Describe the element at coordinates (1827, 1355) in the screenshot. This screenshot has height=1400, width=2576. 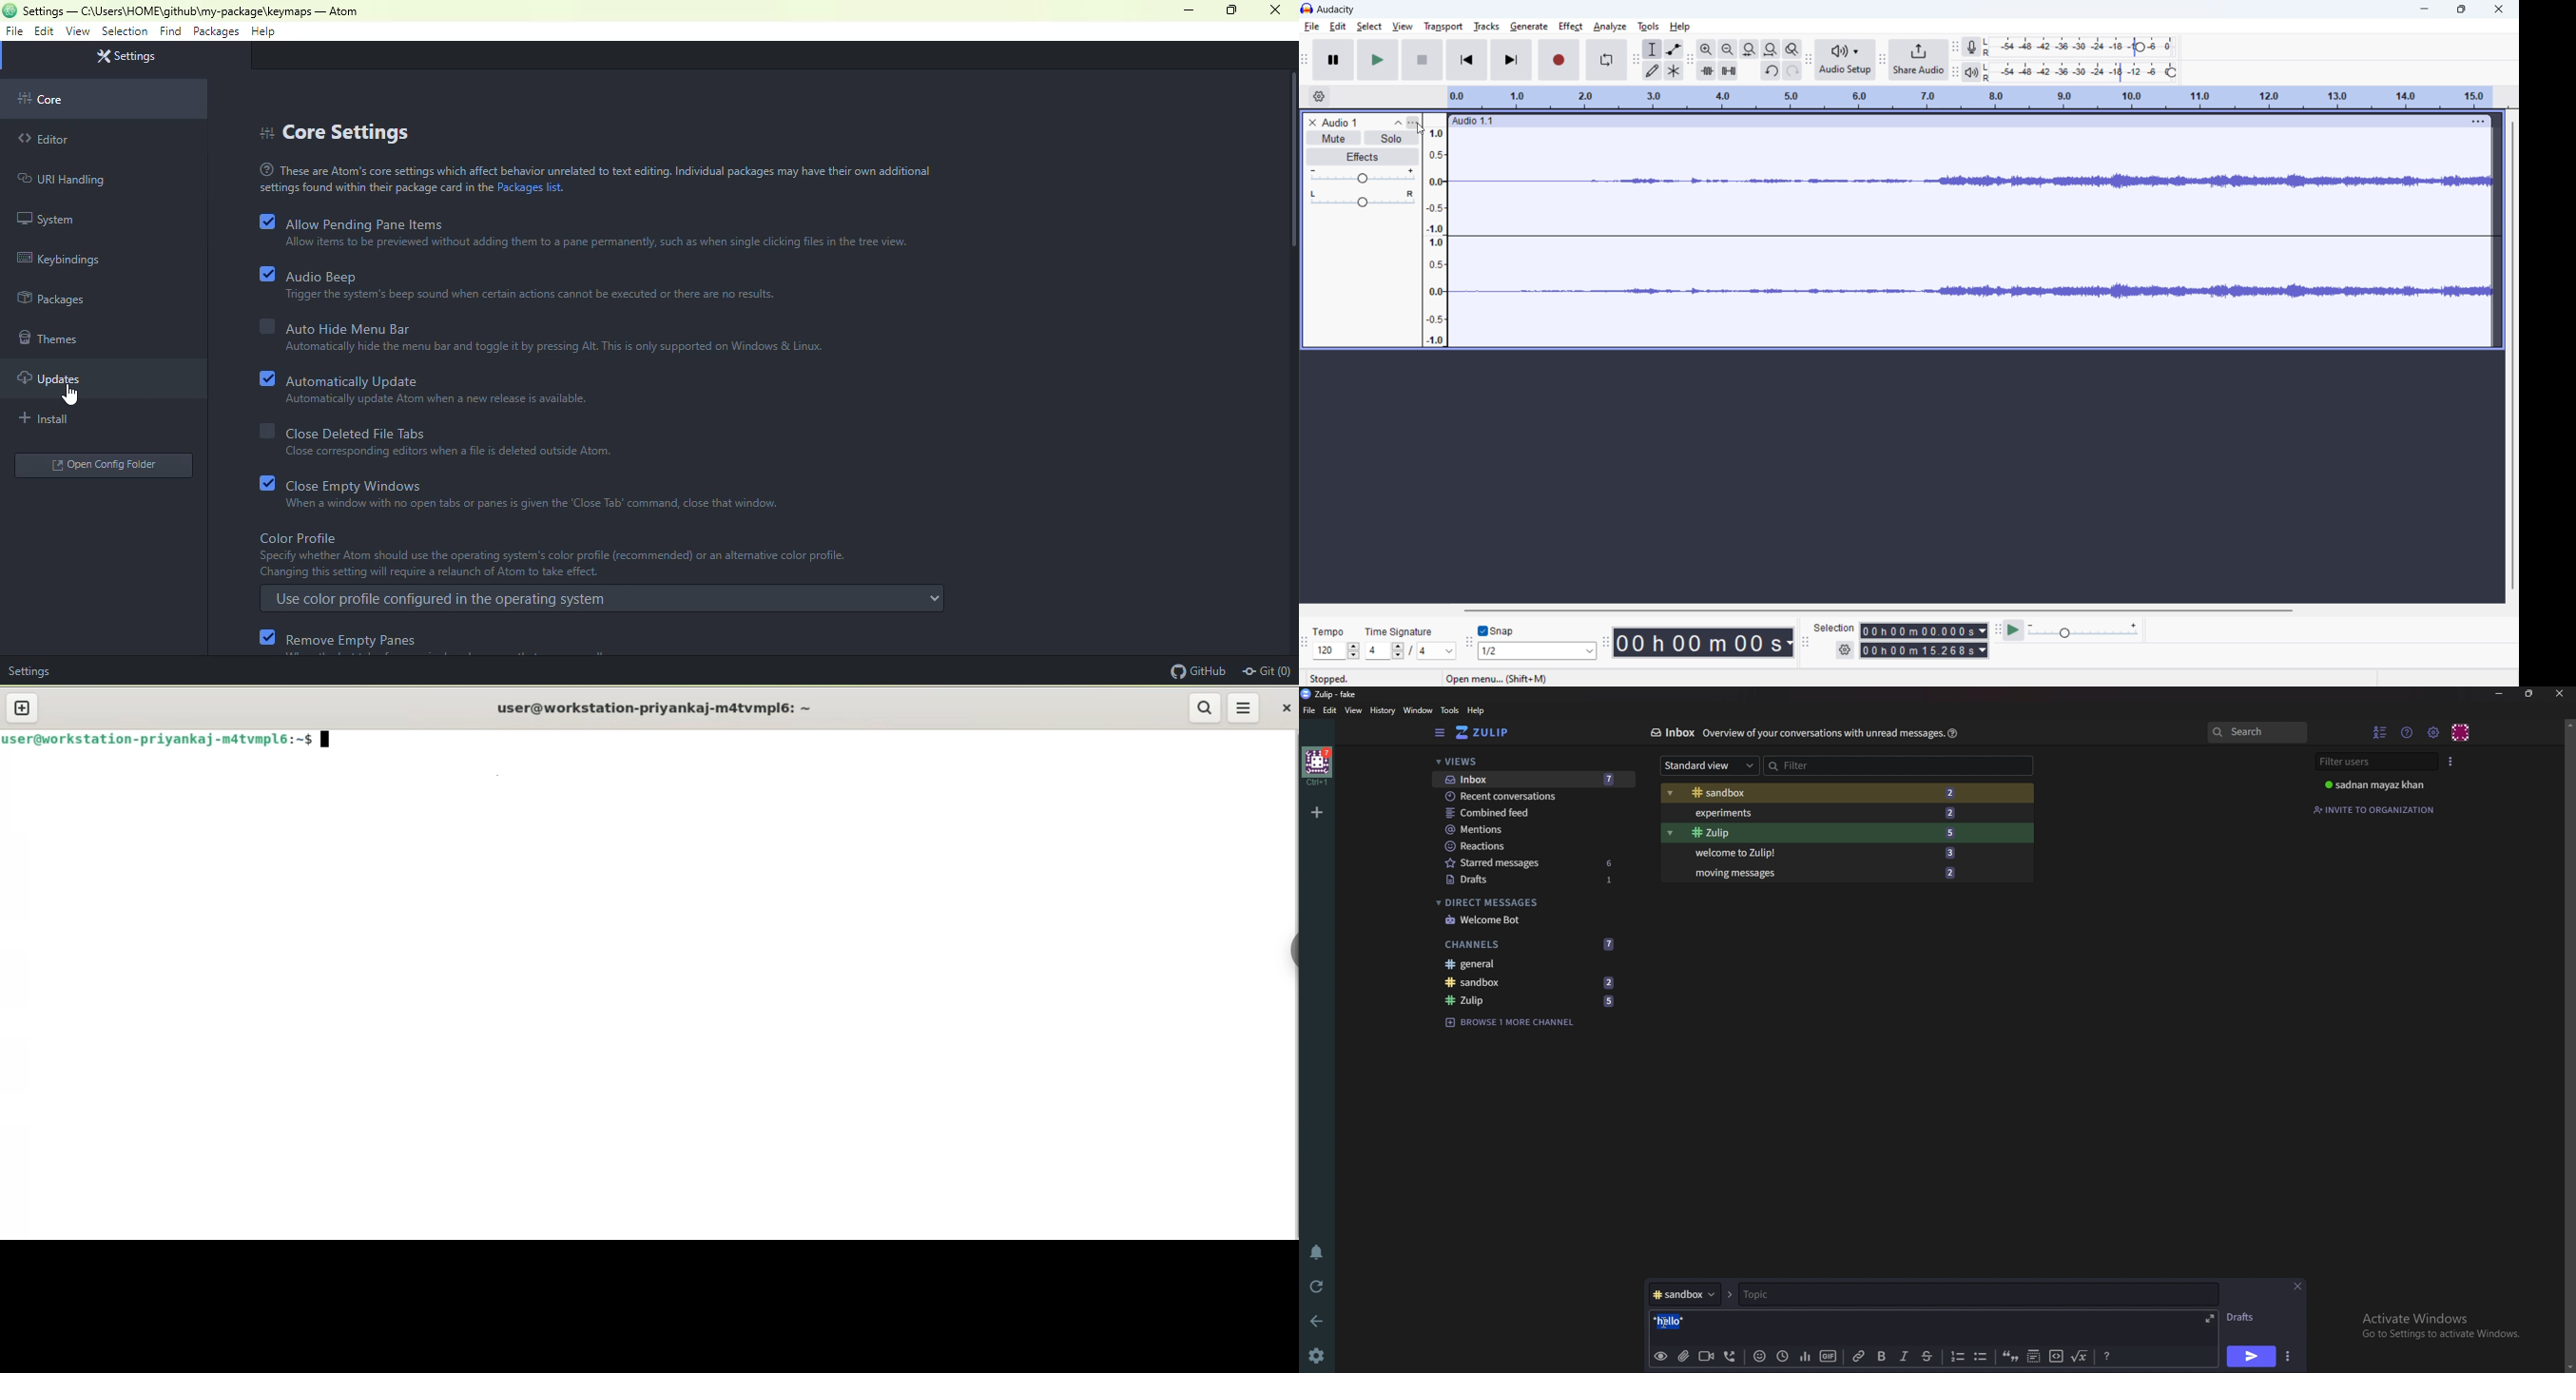
I see `gif` at that location.